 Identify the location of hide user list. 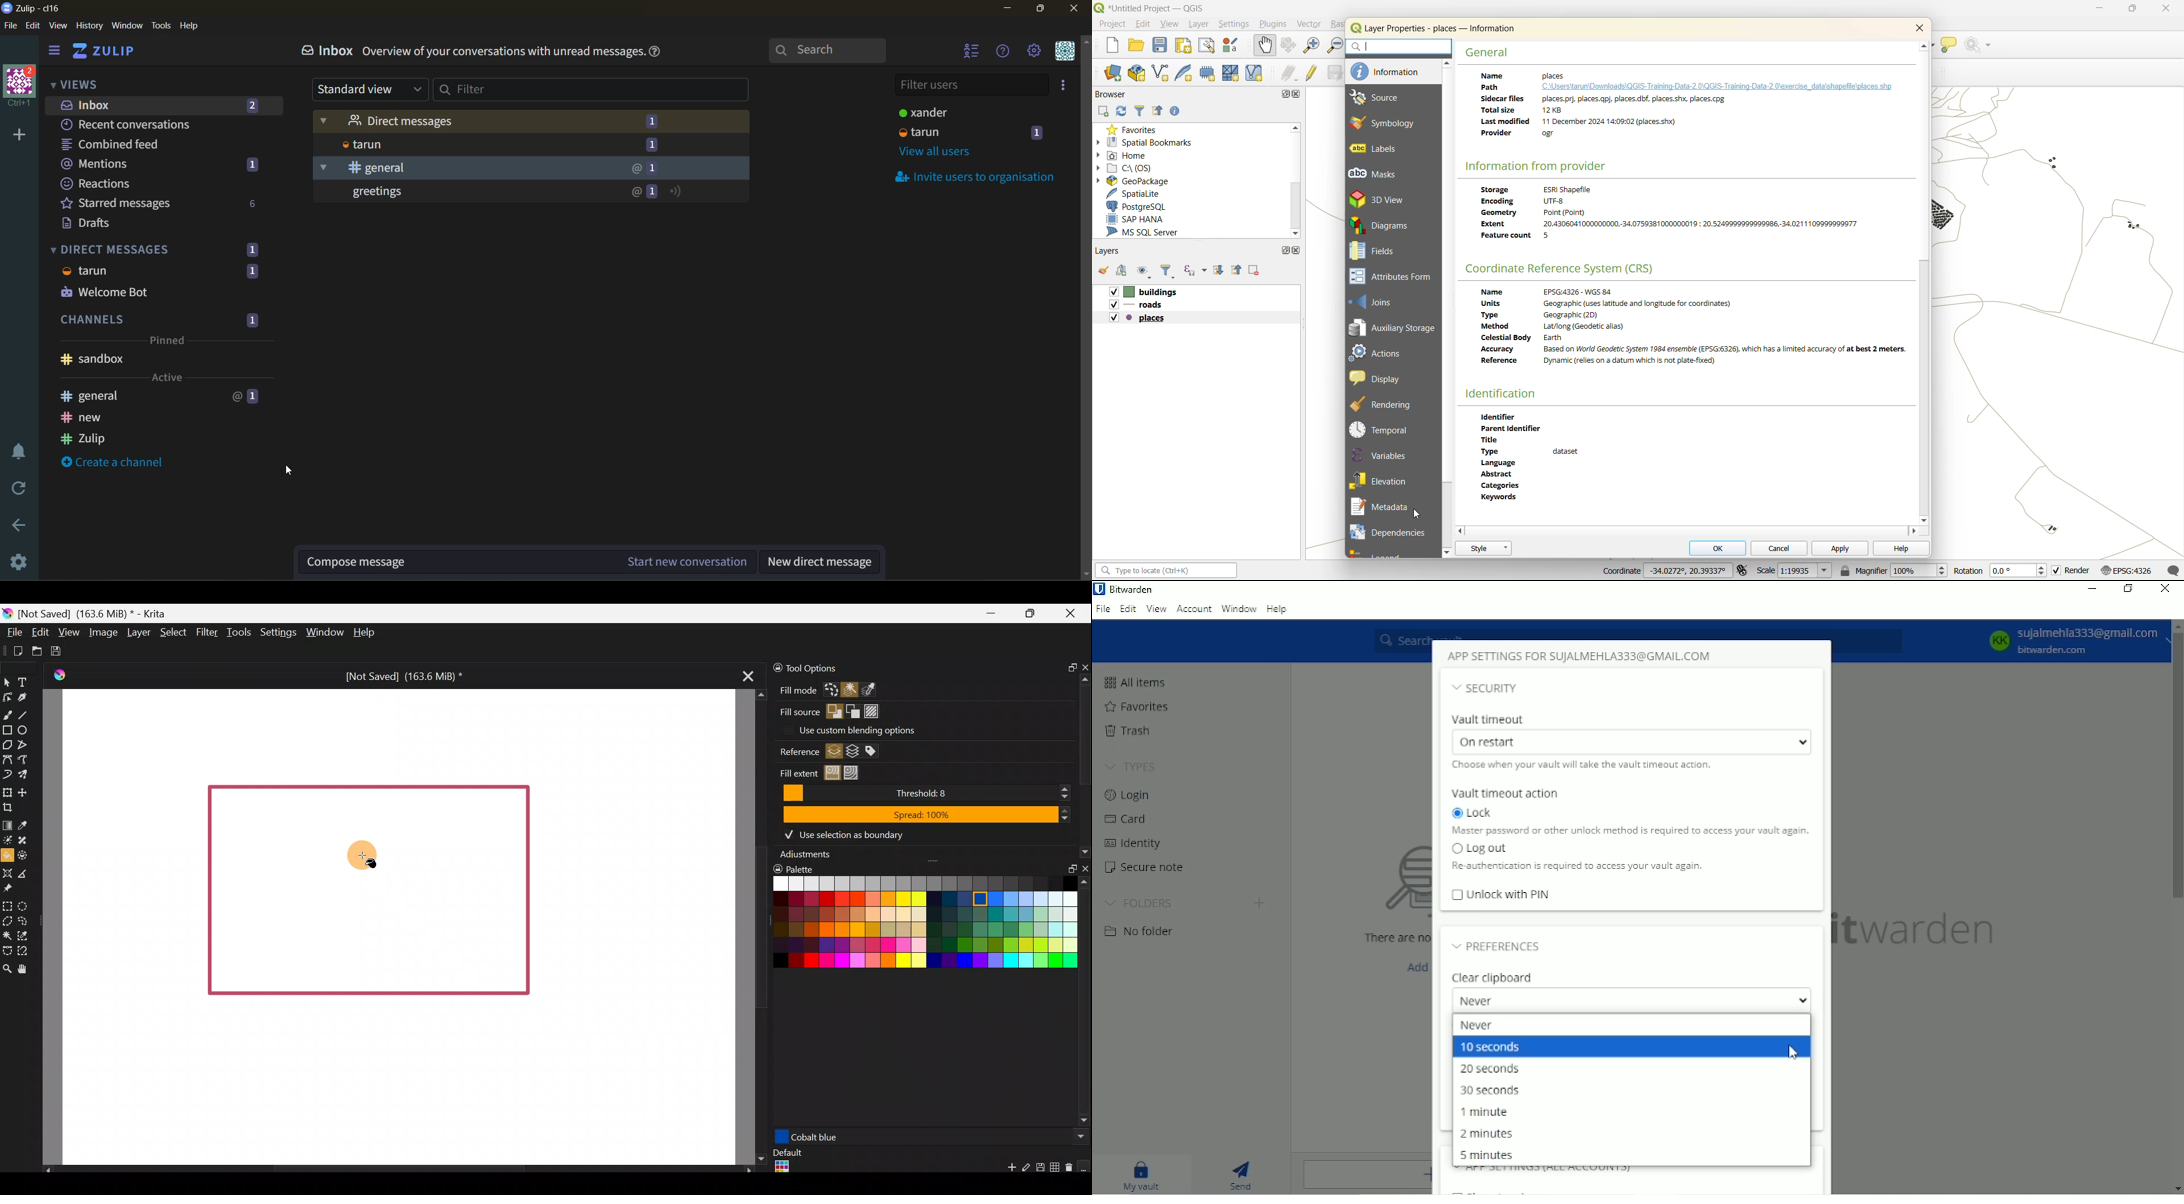
(969, 53).